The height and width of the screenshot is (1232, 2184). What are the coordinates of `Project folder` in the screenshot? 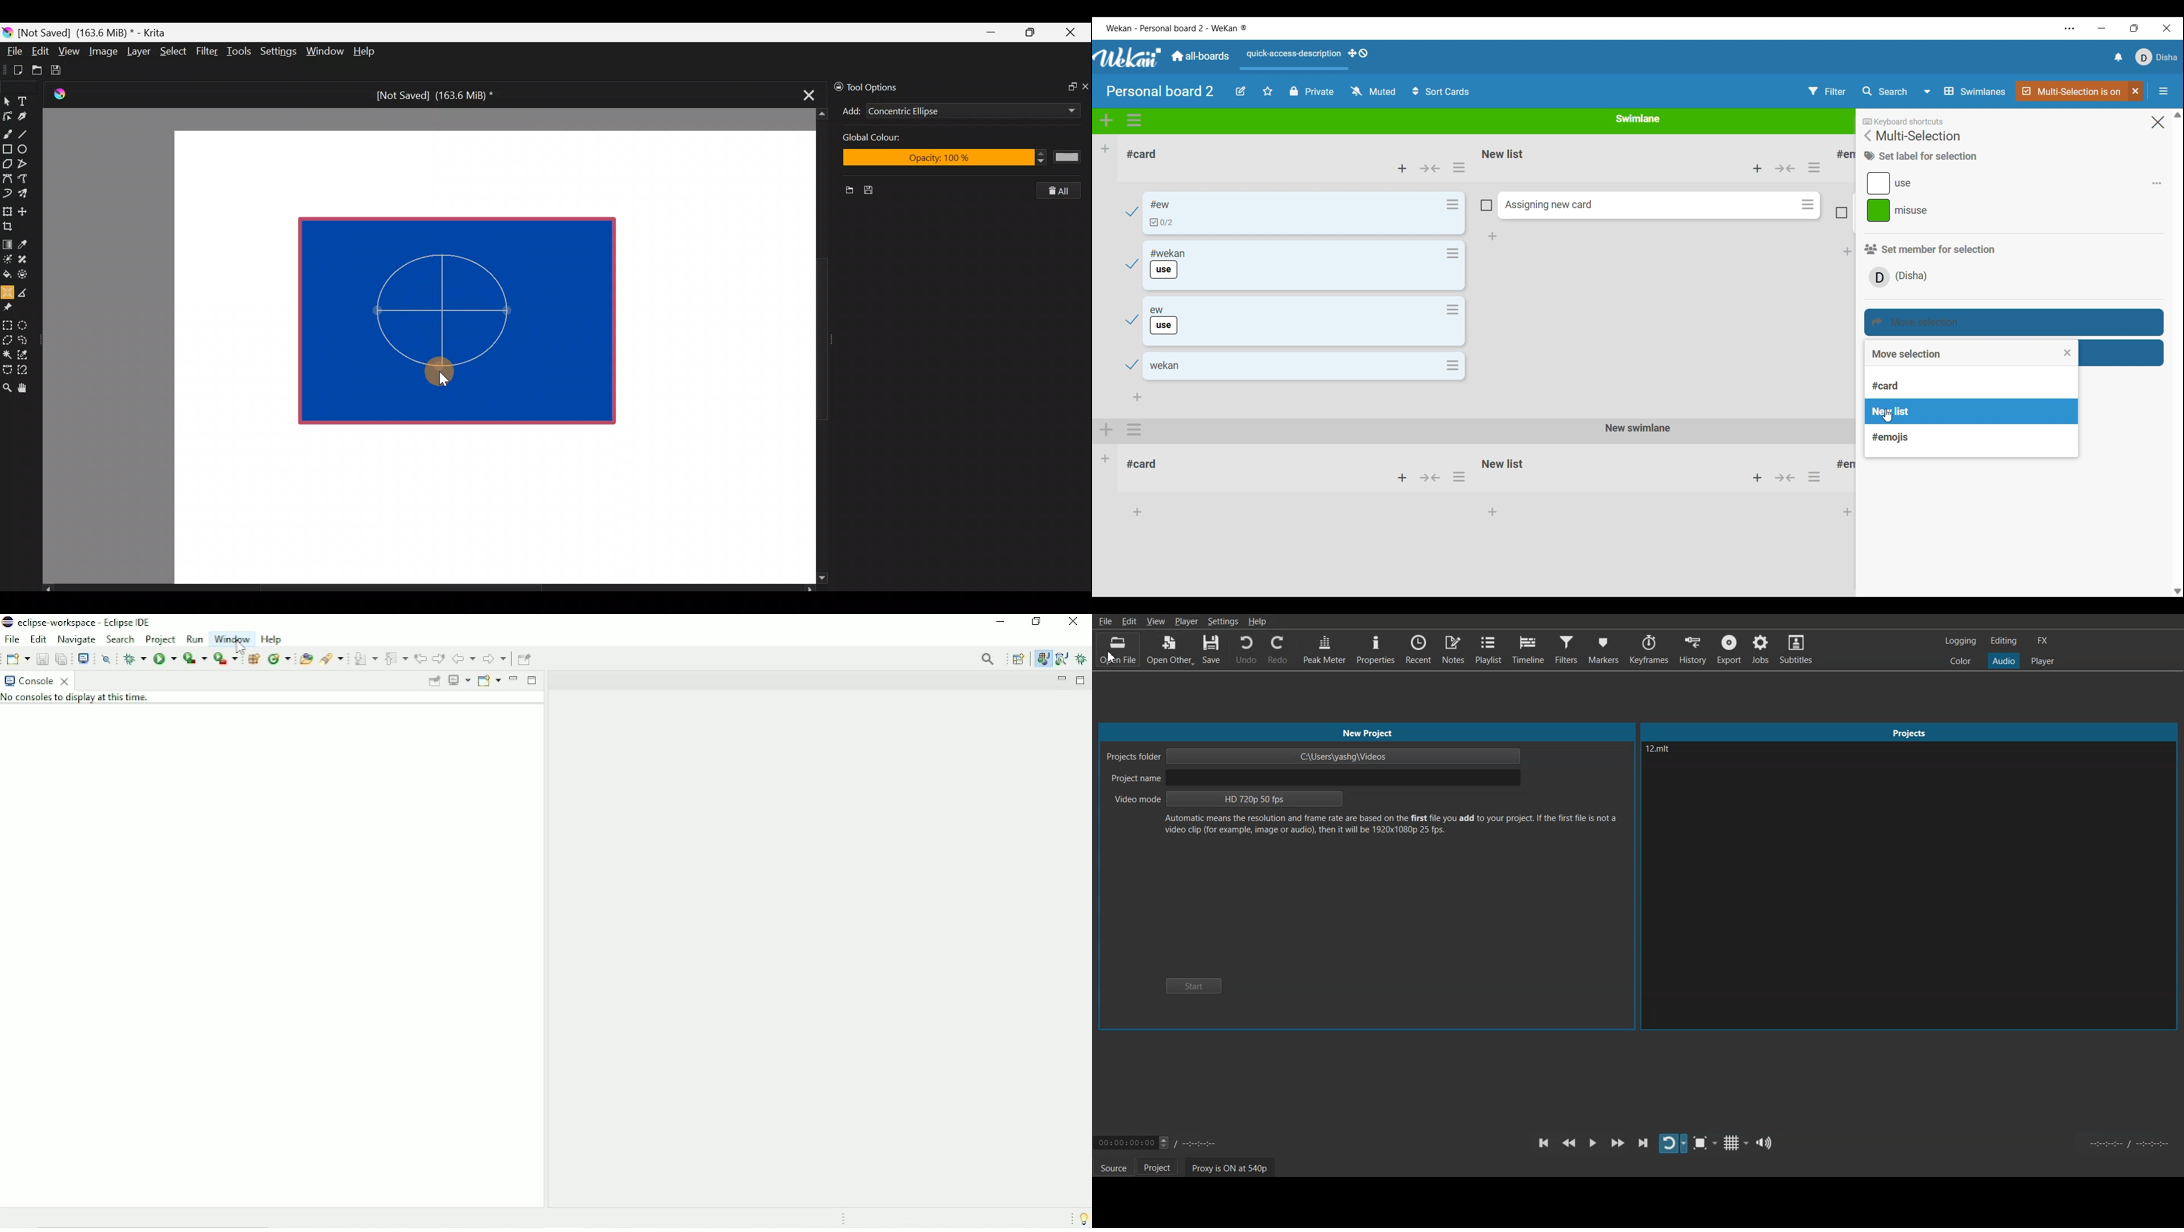 It's located at (1314, 756).